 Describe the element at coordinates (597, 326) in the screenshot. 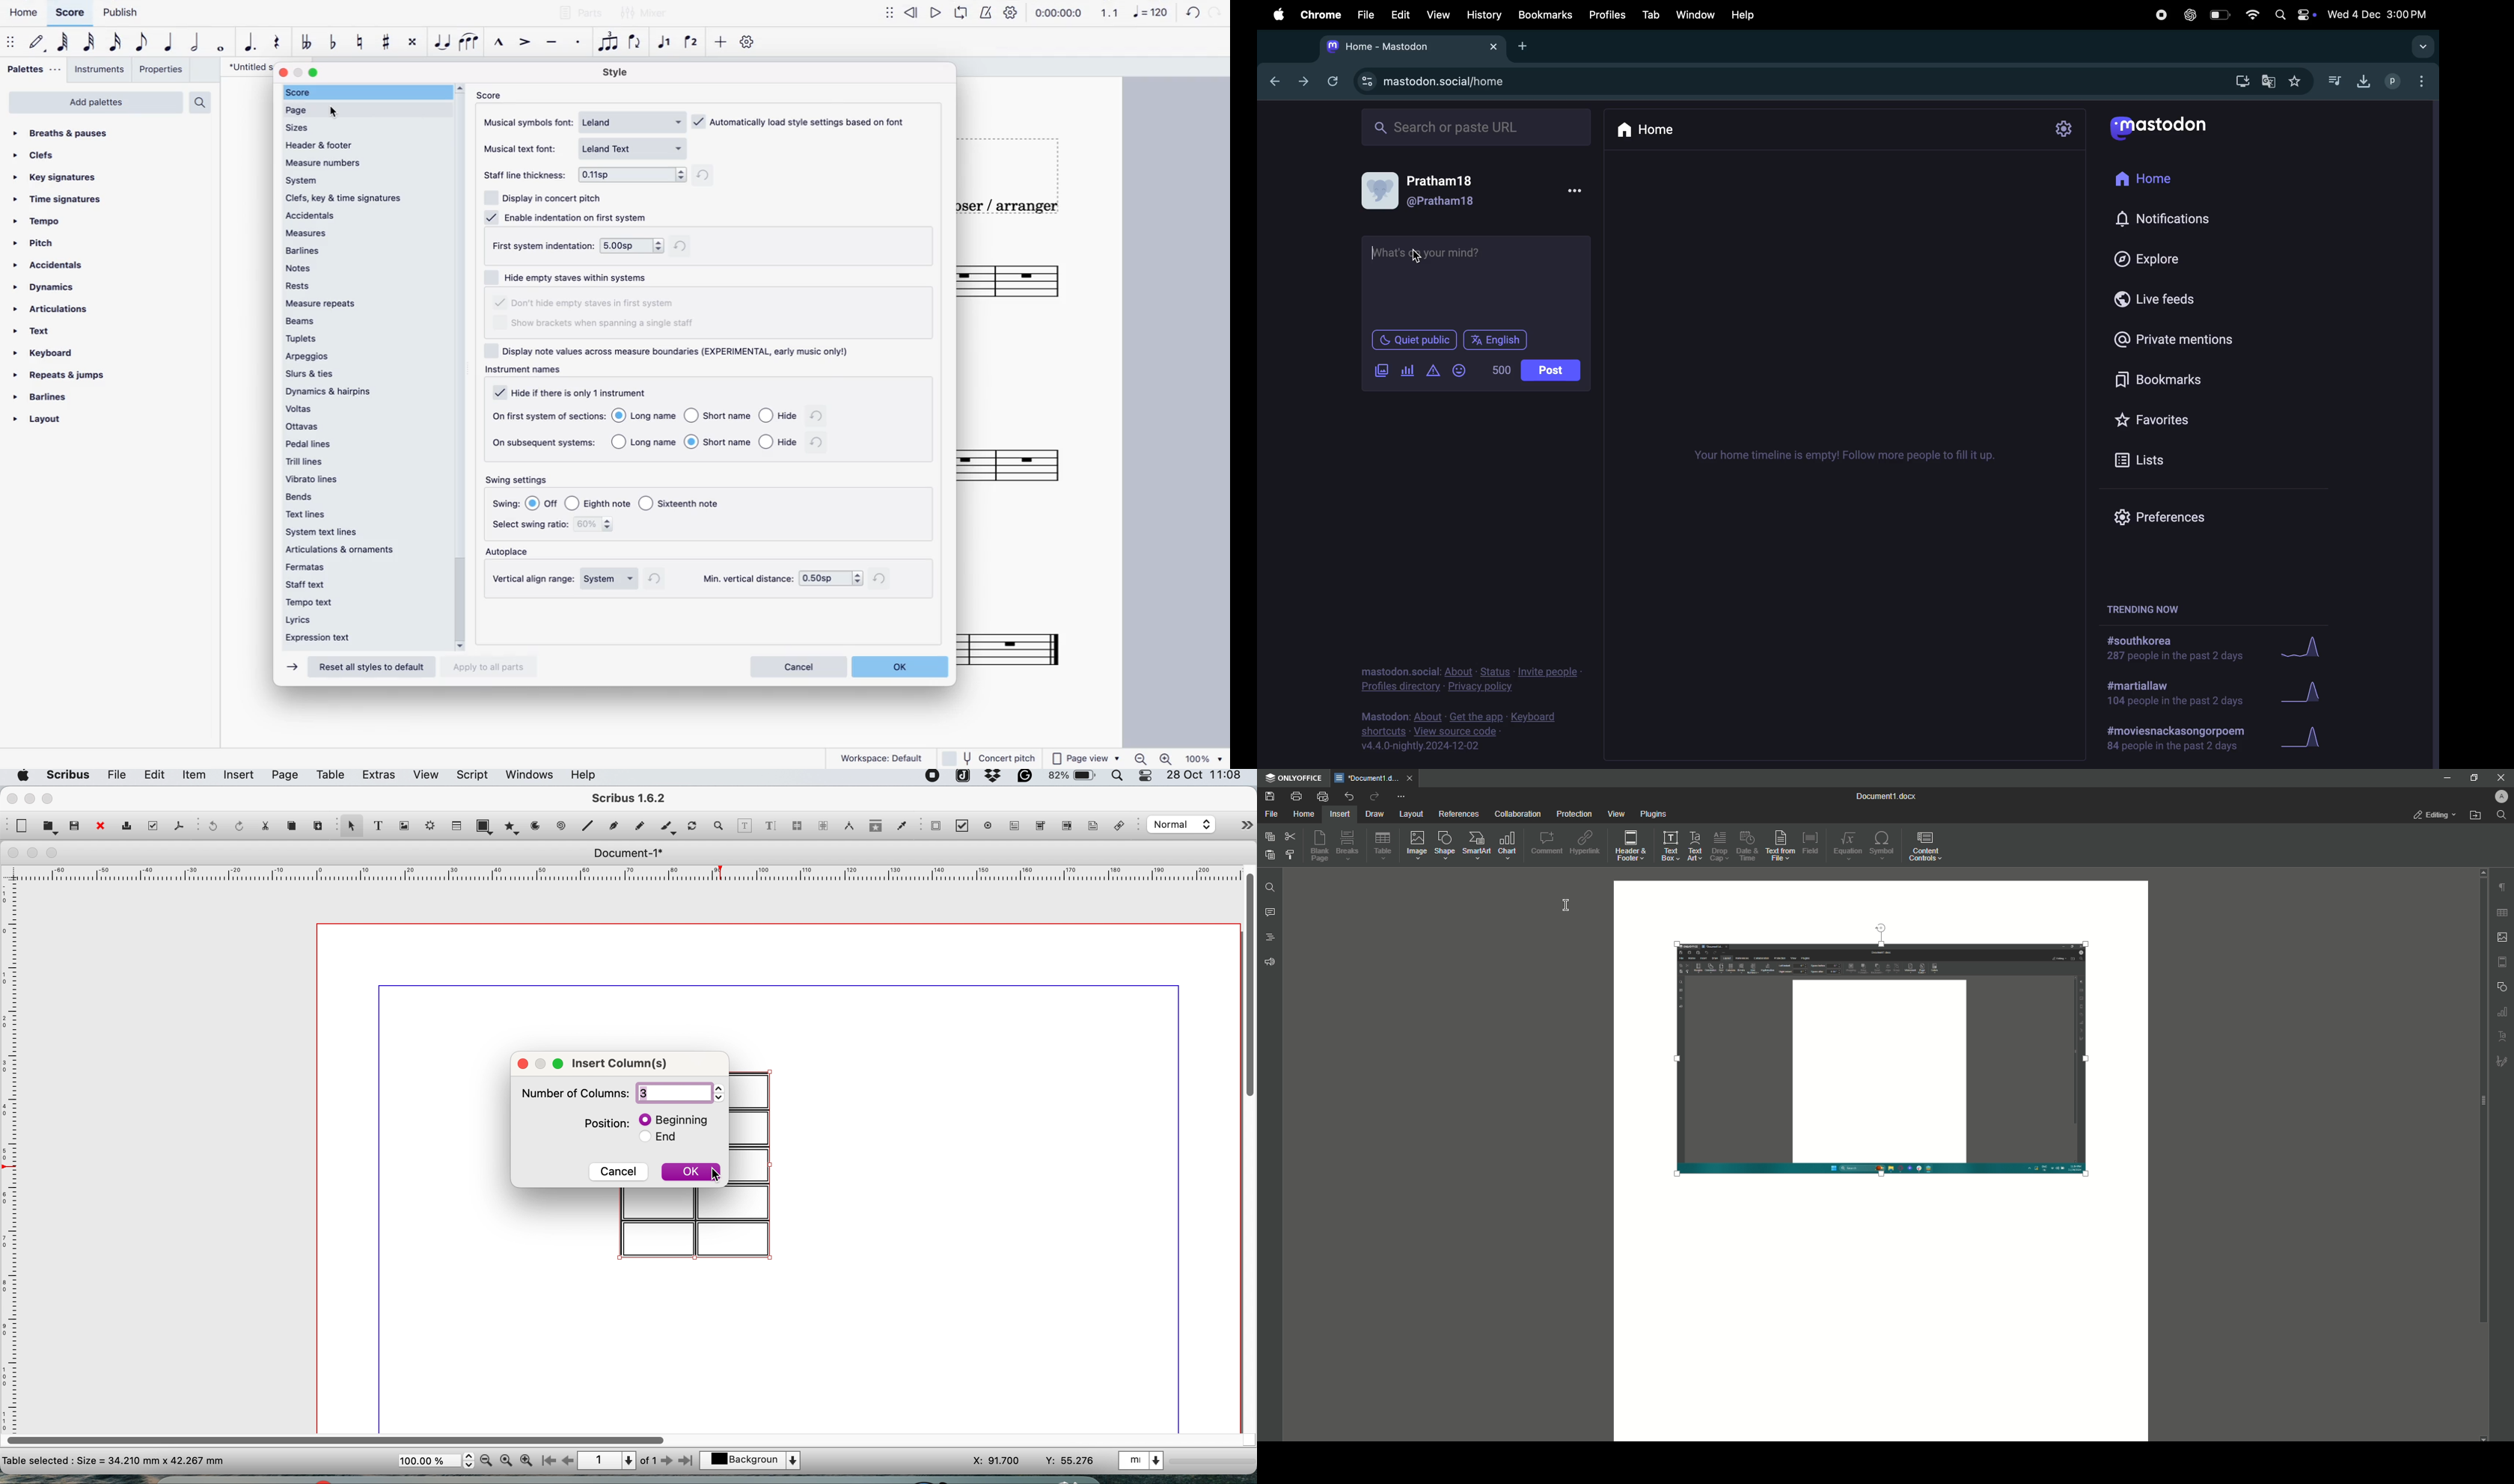

I see `show` at that location.